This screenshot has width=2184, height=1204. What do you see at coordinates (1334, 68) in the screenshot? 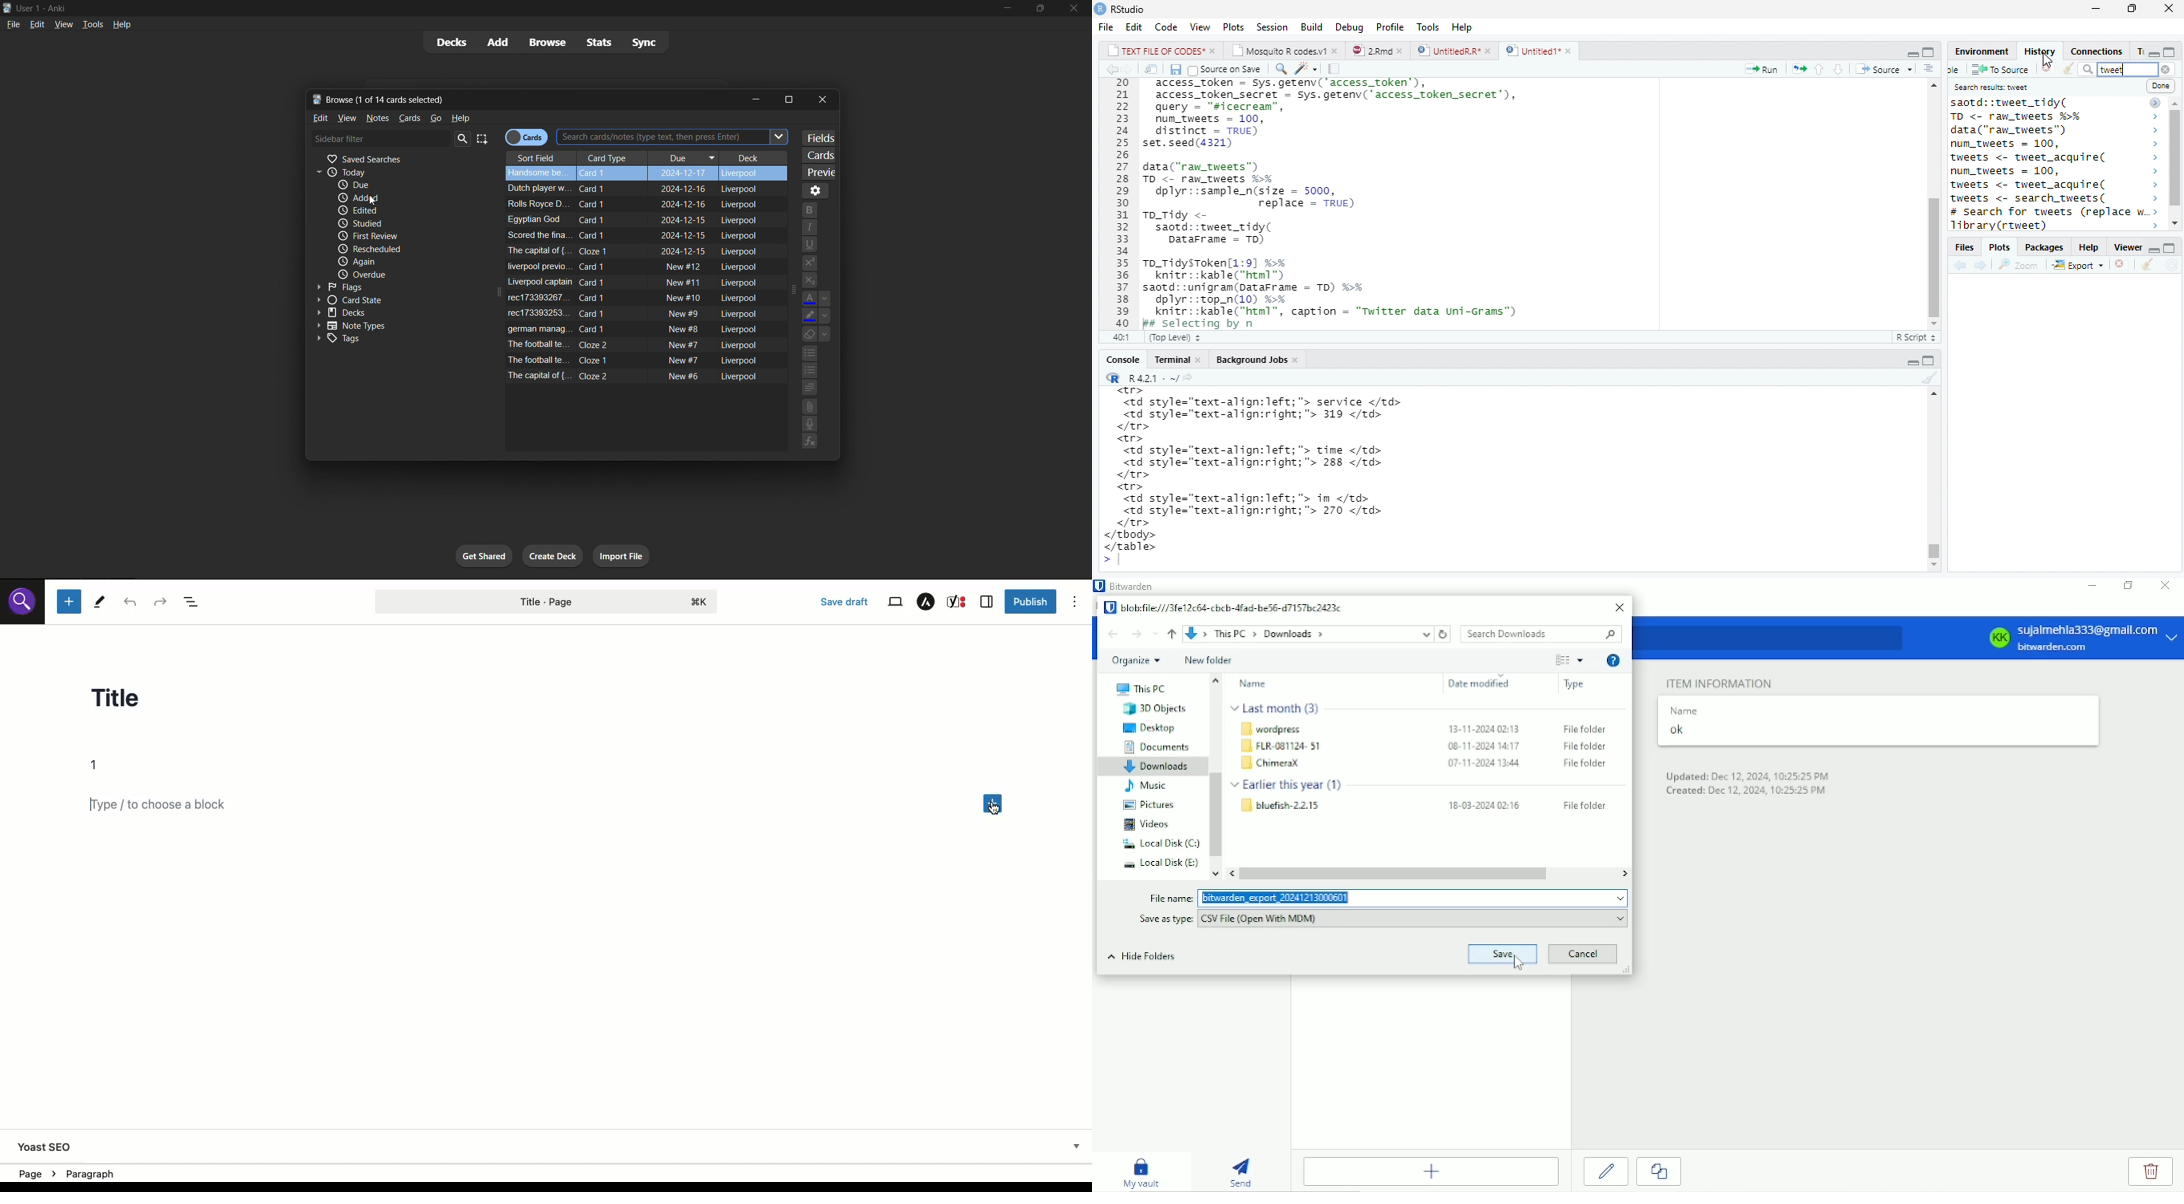
I see `compile report` at bounding box center [1334, 68].